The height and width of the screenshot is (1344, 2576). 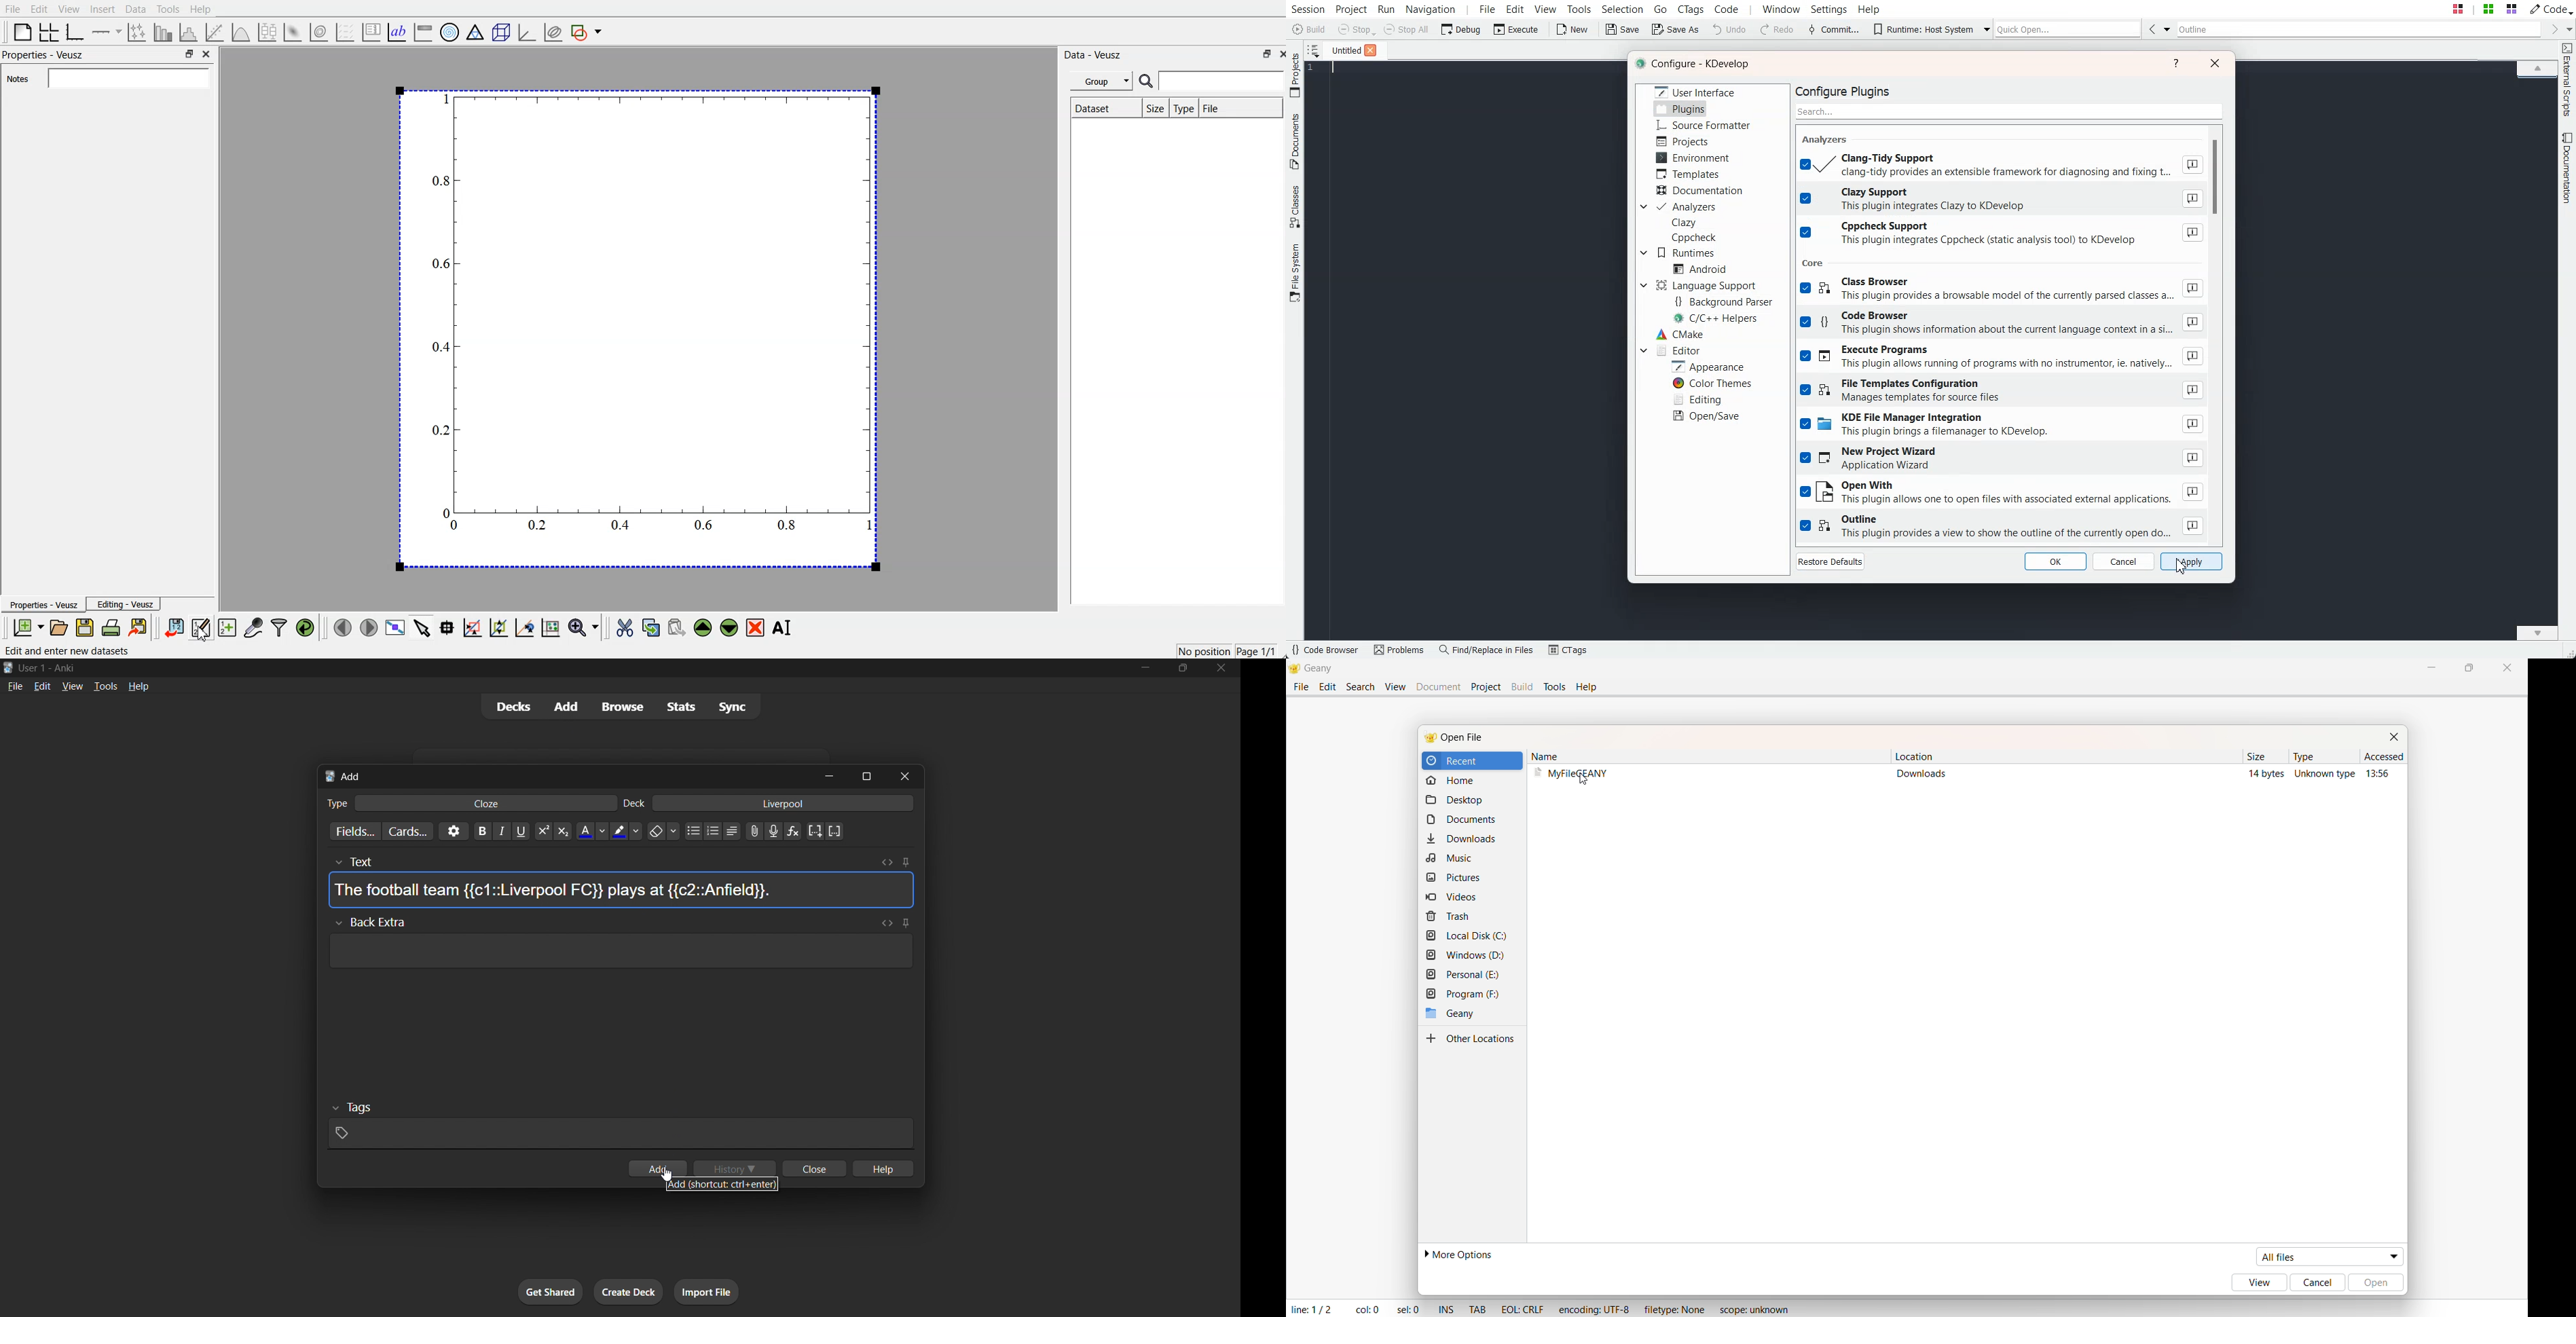 What do you see at coordinates (1394, 686) in the screenshot?
I see `View` at bounding box center [1394, 686].